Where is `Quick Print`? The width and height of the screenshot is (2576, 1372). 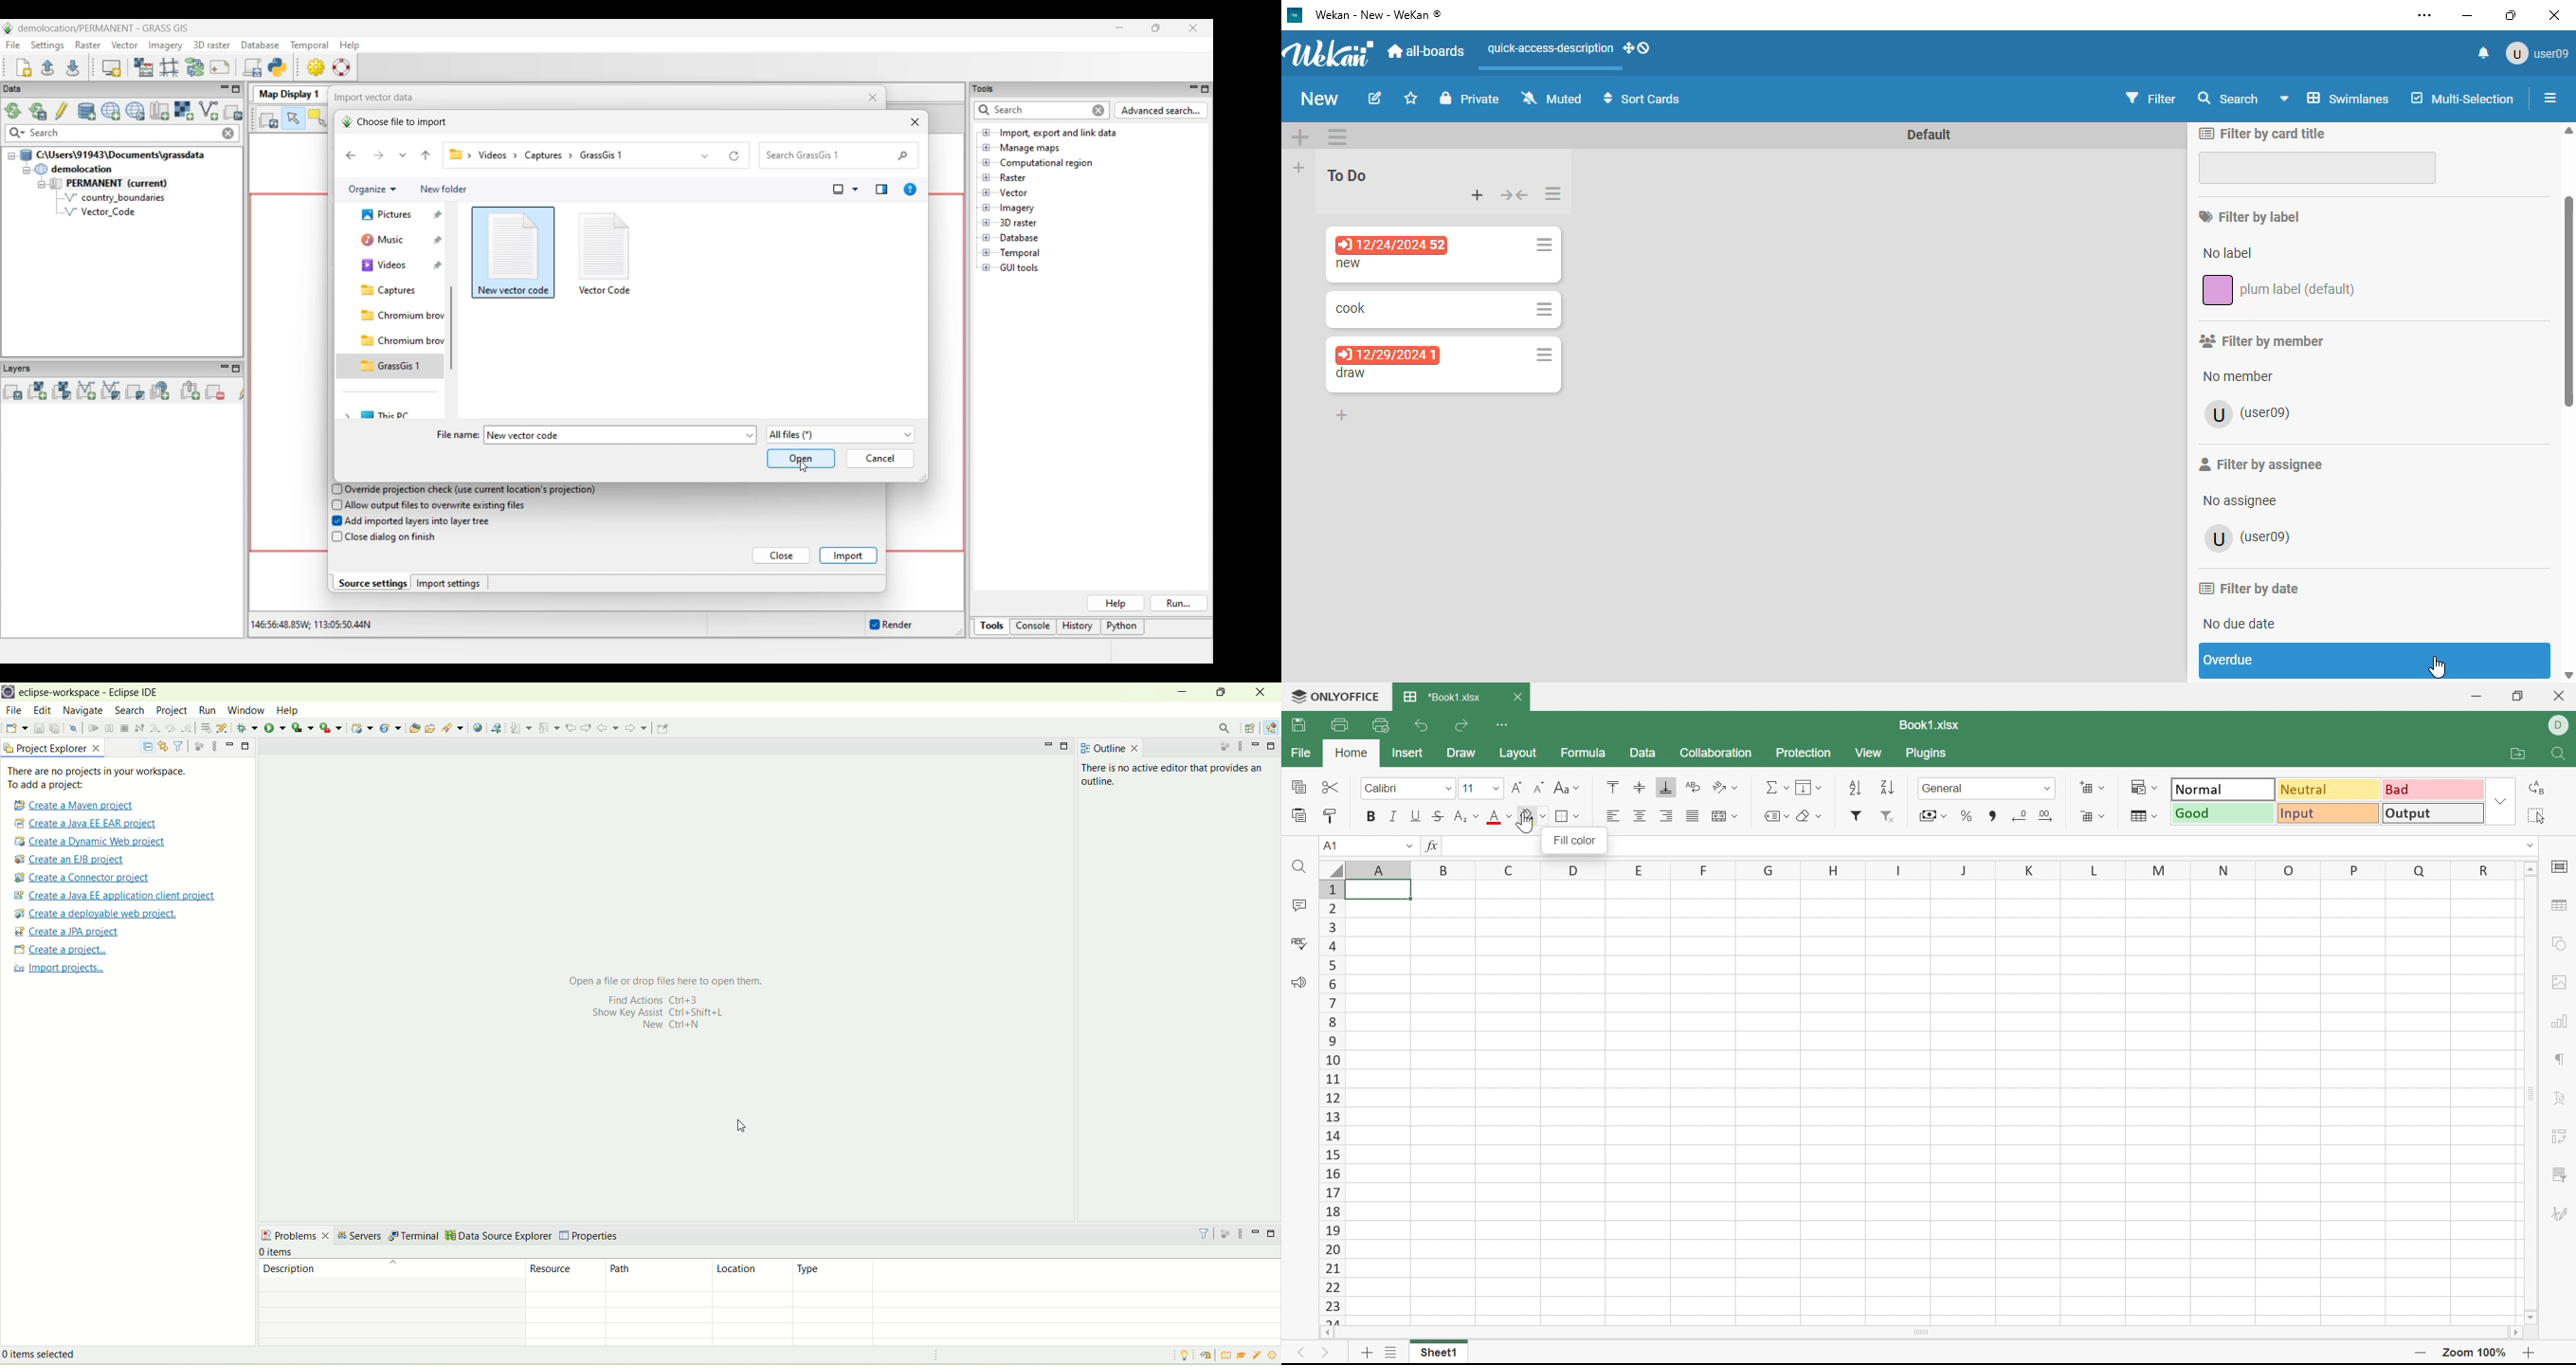 Quick Print is located at coordinates (1381, 725).